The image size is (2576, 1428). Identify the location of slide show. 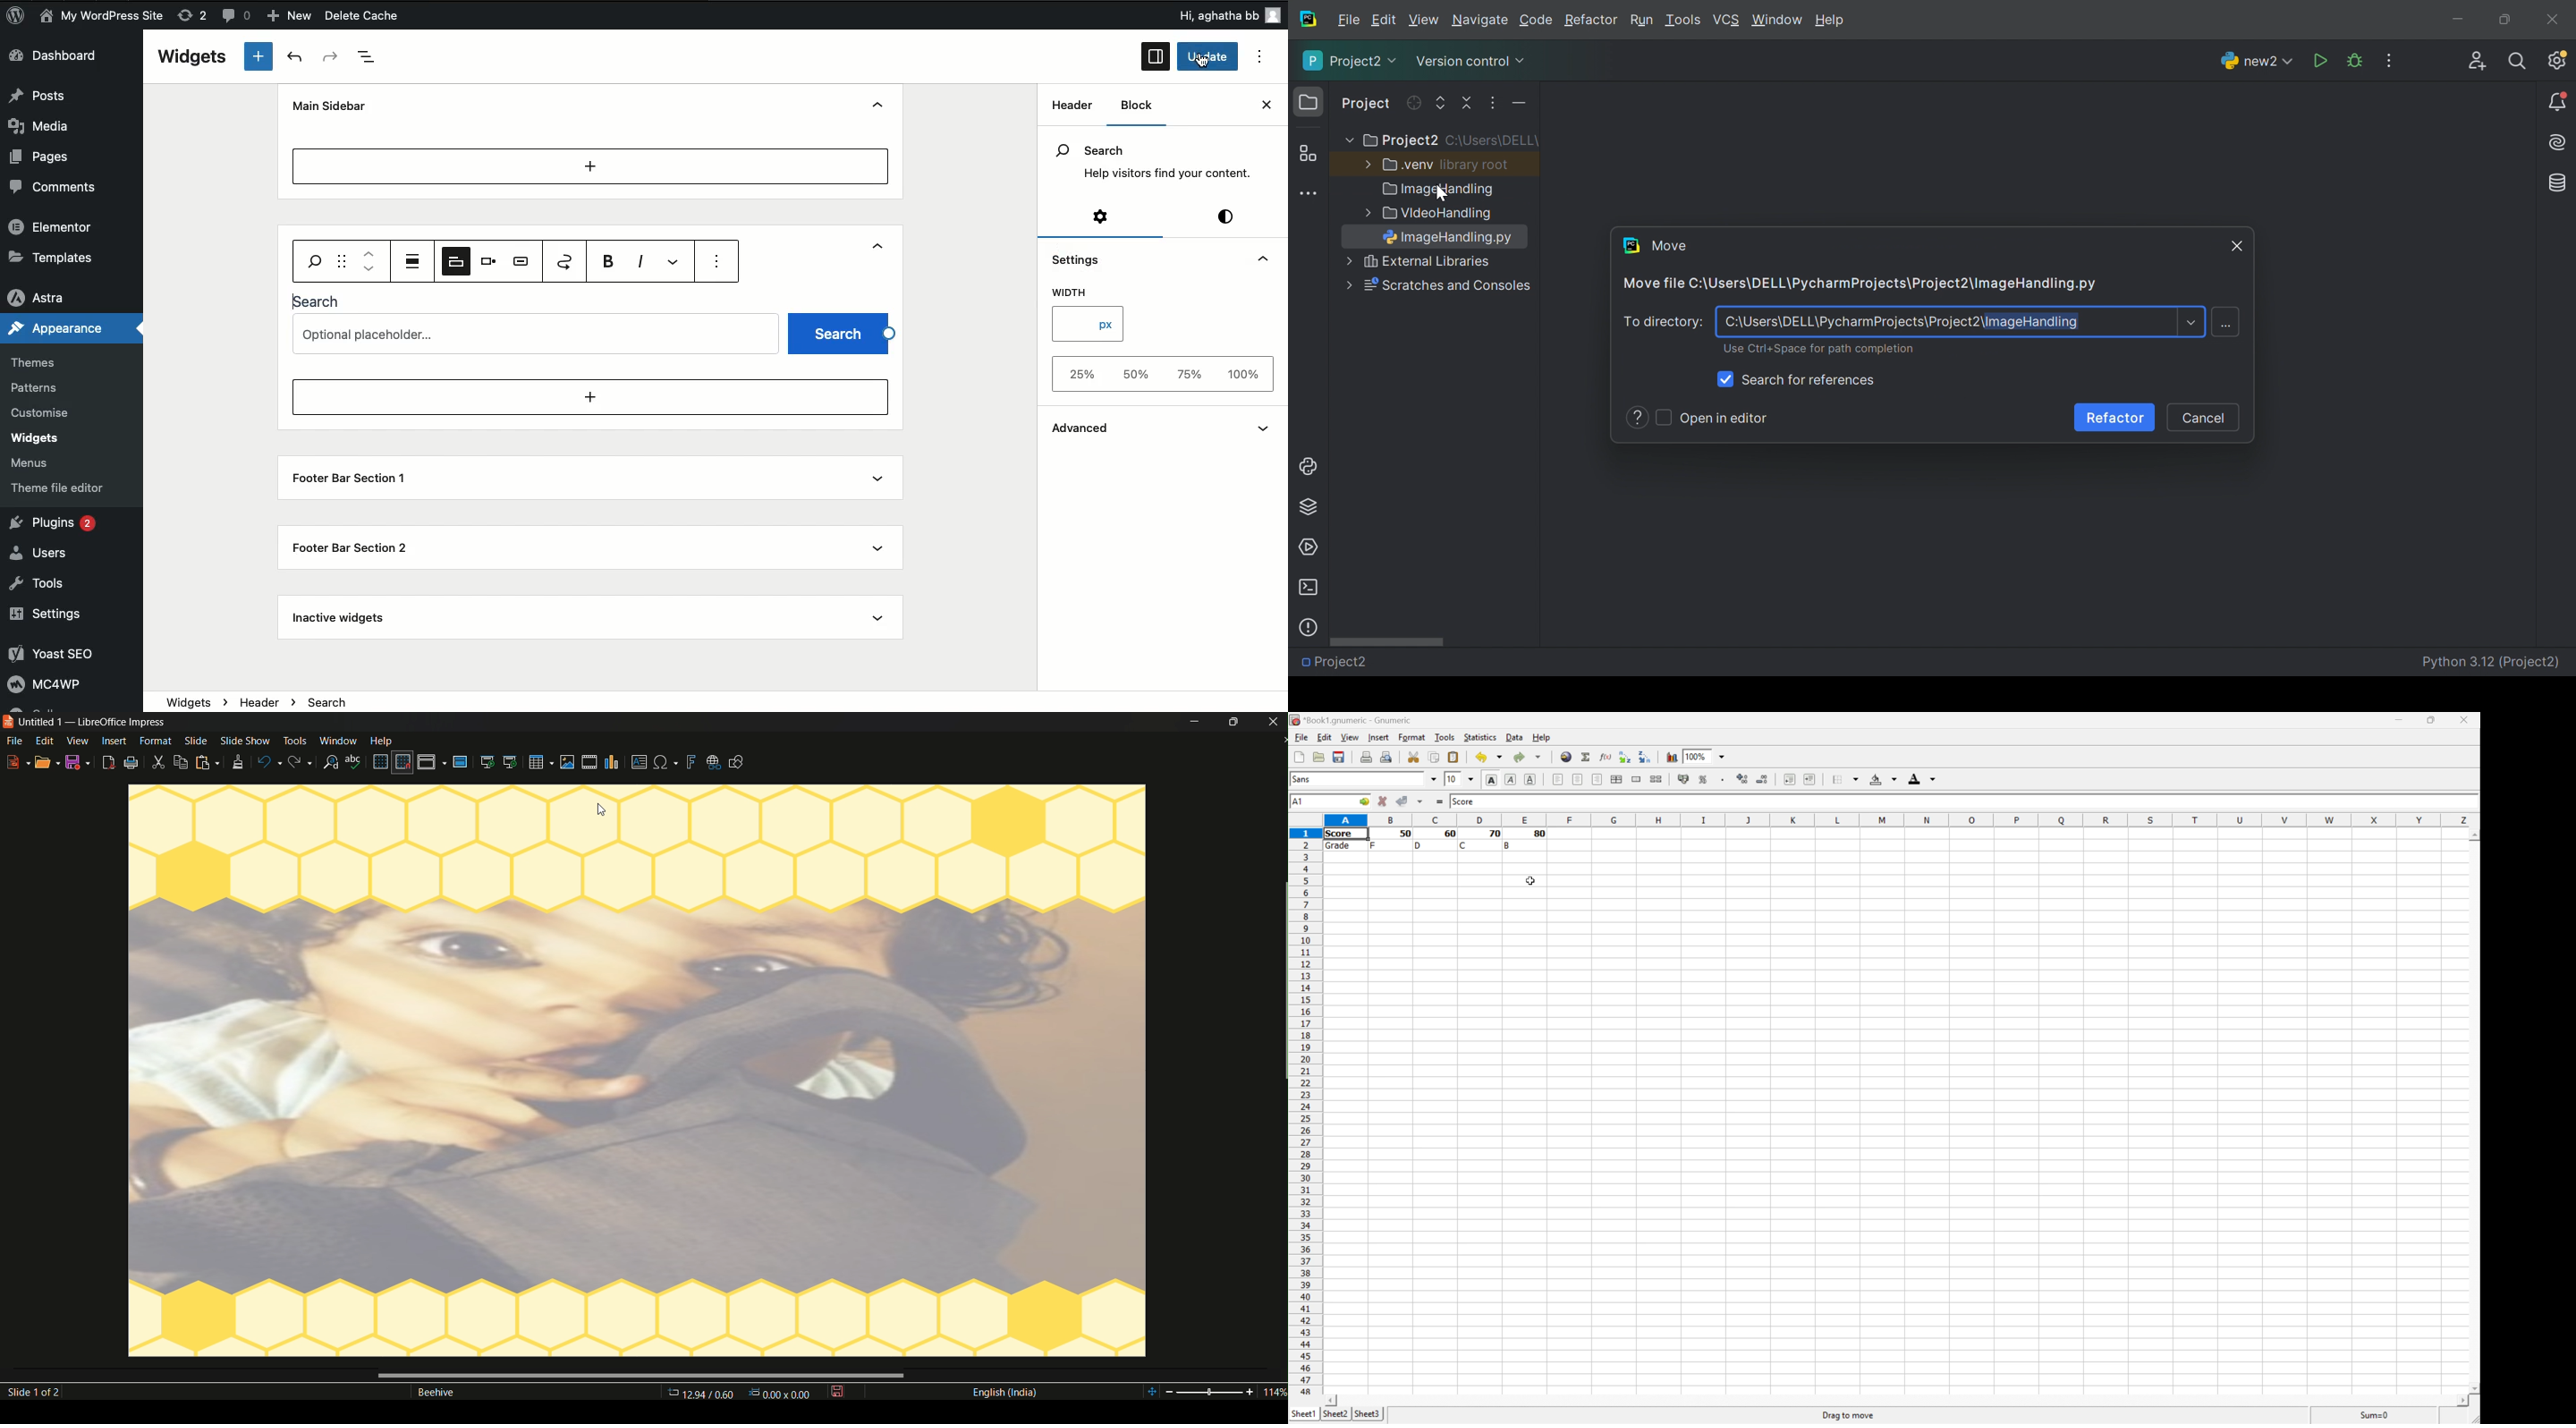
(244, 741).